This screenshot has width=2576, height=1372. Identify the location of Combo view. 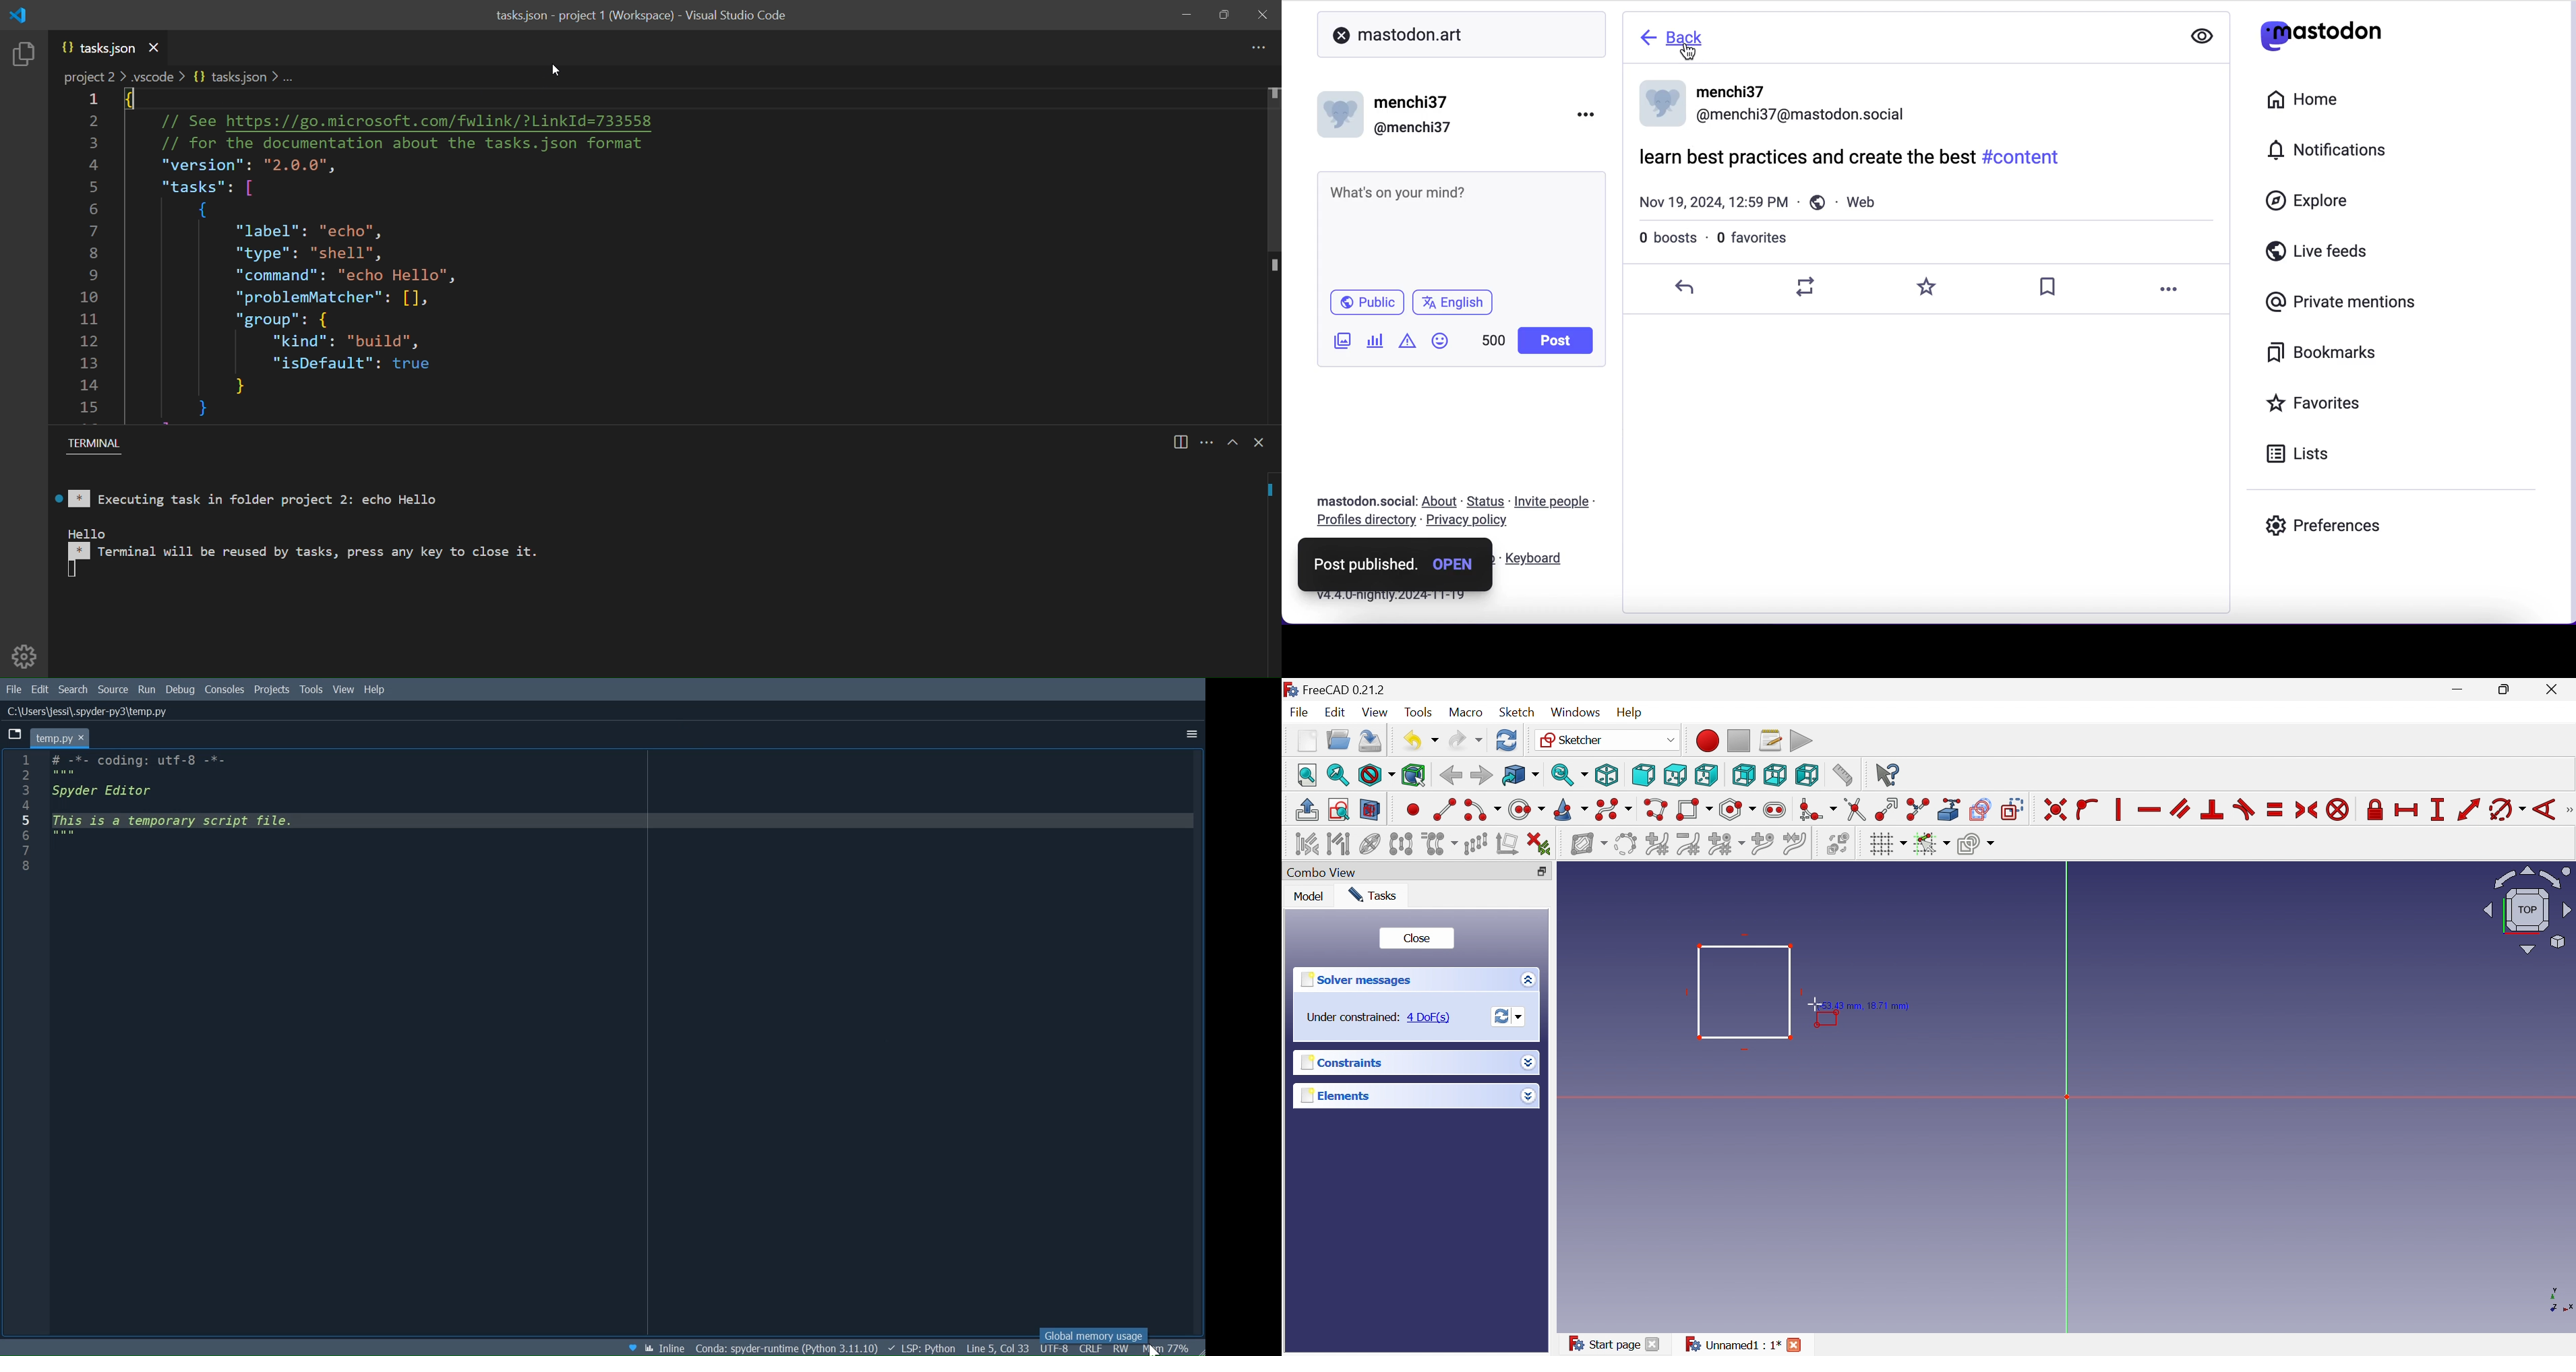
(1327, 873).